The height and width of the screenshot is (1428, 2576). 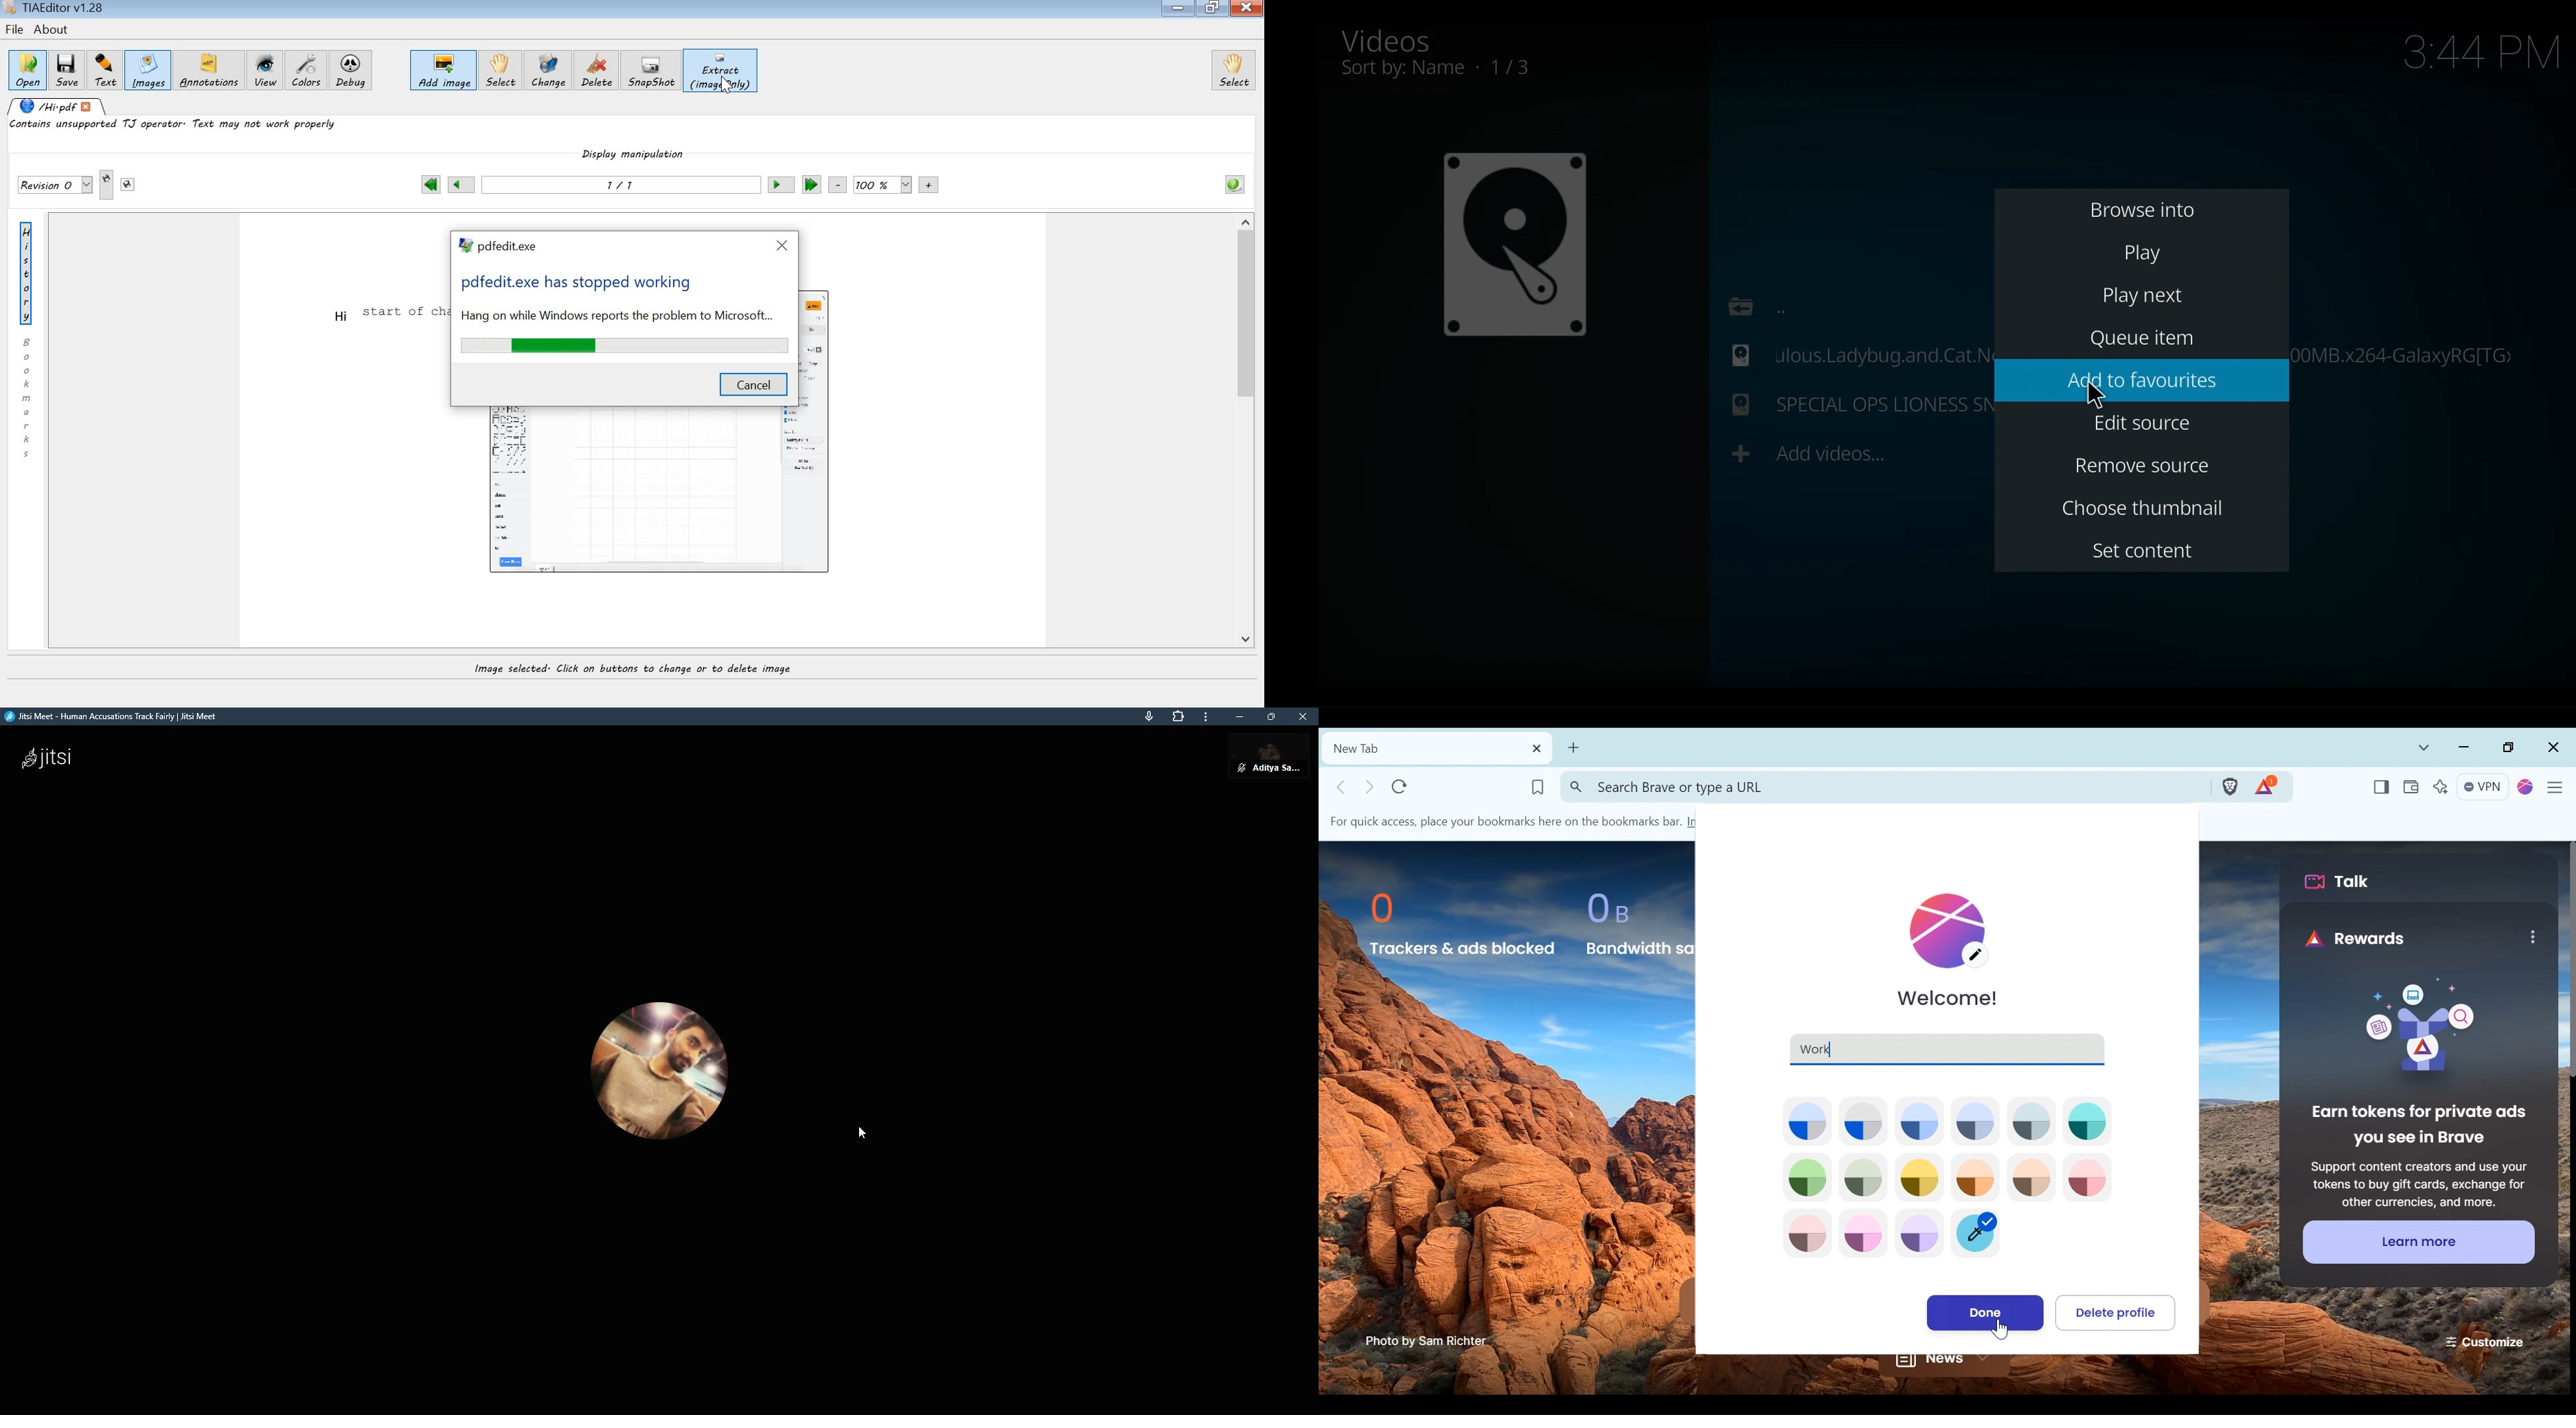 What do you see at coordinates (2109, 1310) in the screenshot?
I see `Delete Profile` at bounding box center [2109, 1310].